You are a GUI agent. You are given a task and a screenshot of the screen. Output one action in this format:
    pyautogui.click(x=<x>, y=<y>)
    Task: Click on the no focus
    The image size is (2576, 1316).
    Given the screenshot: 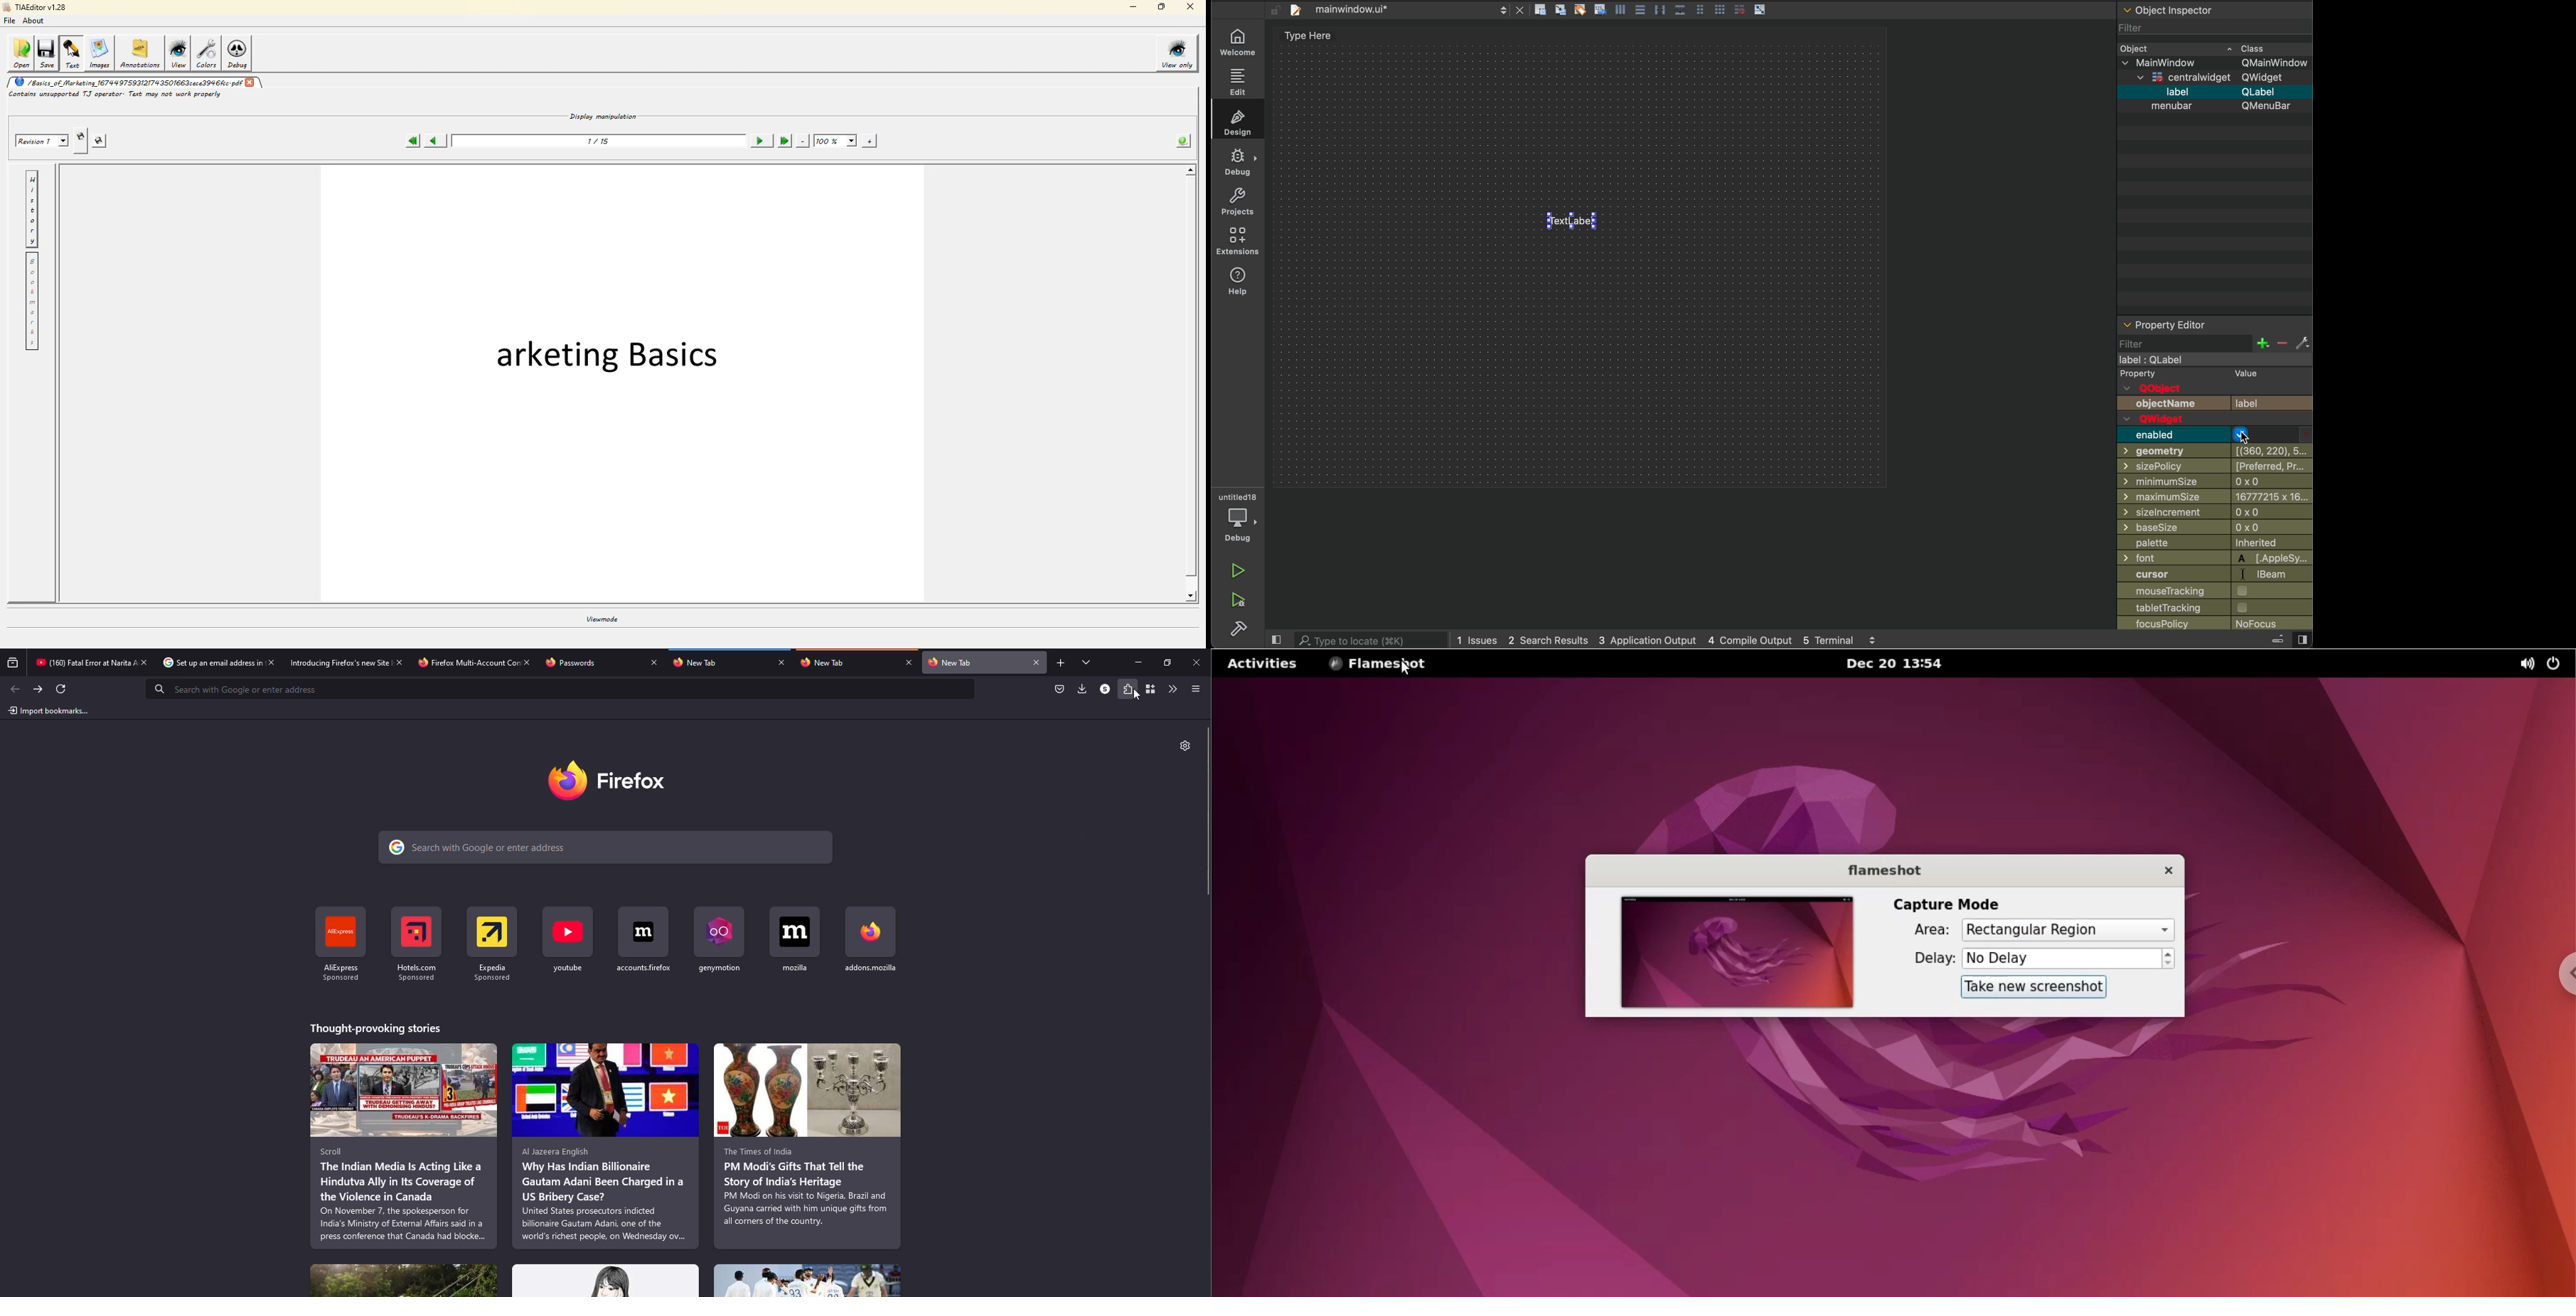 What is the action you would take?
    pyautogui.click(x=2257, y=624)
    